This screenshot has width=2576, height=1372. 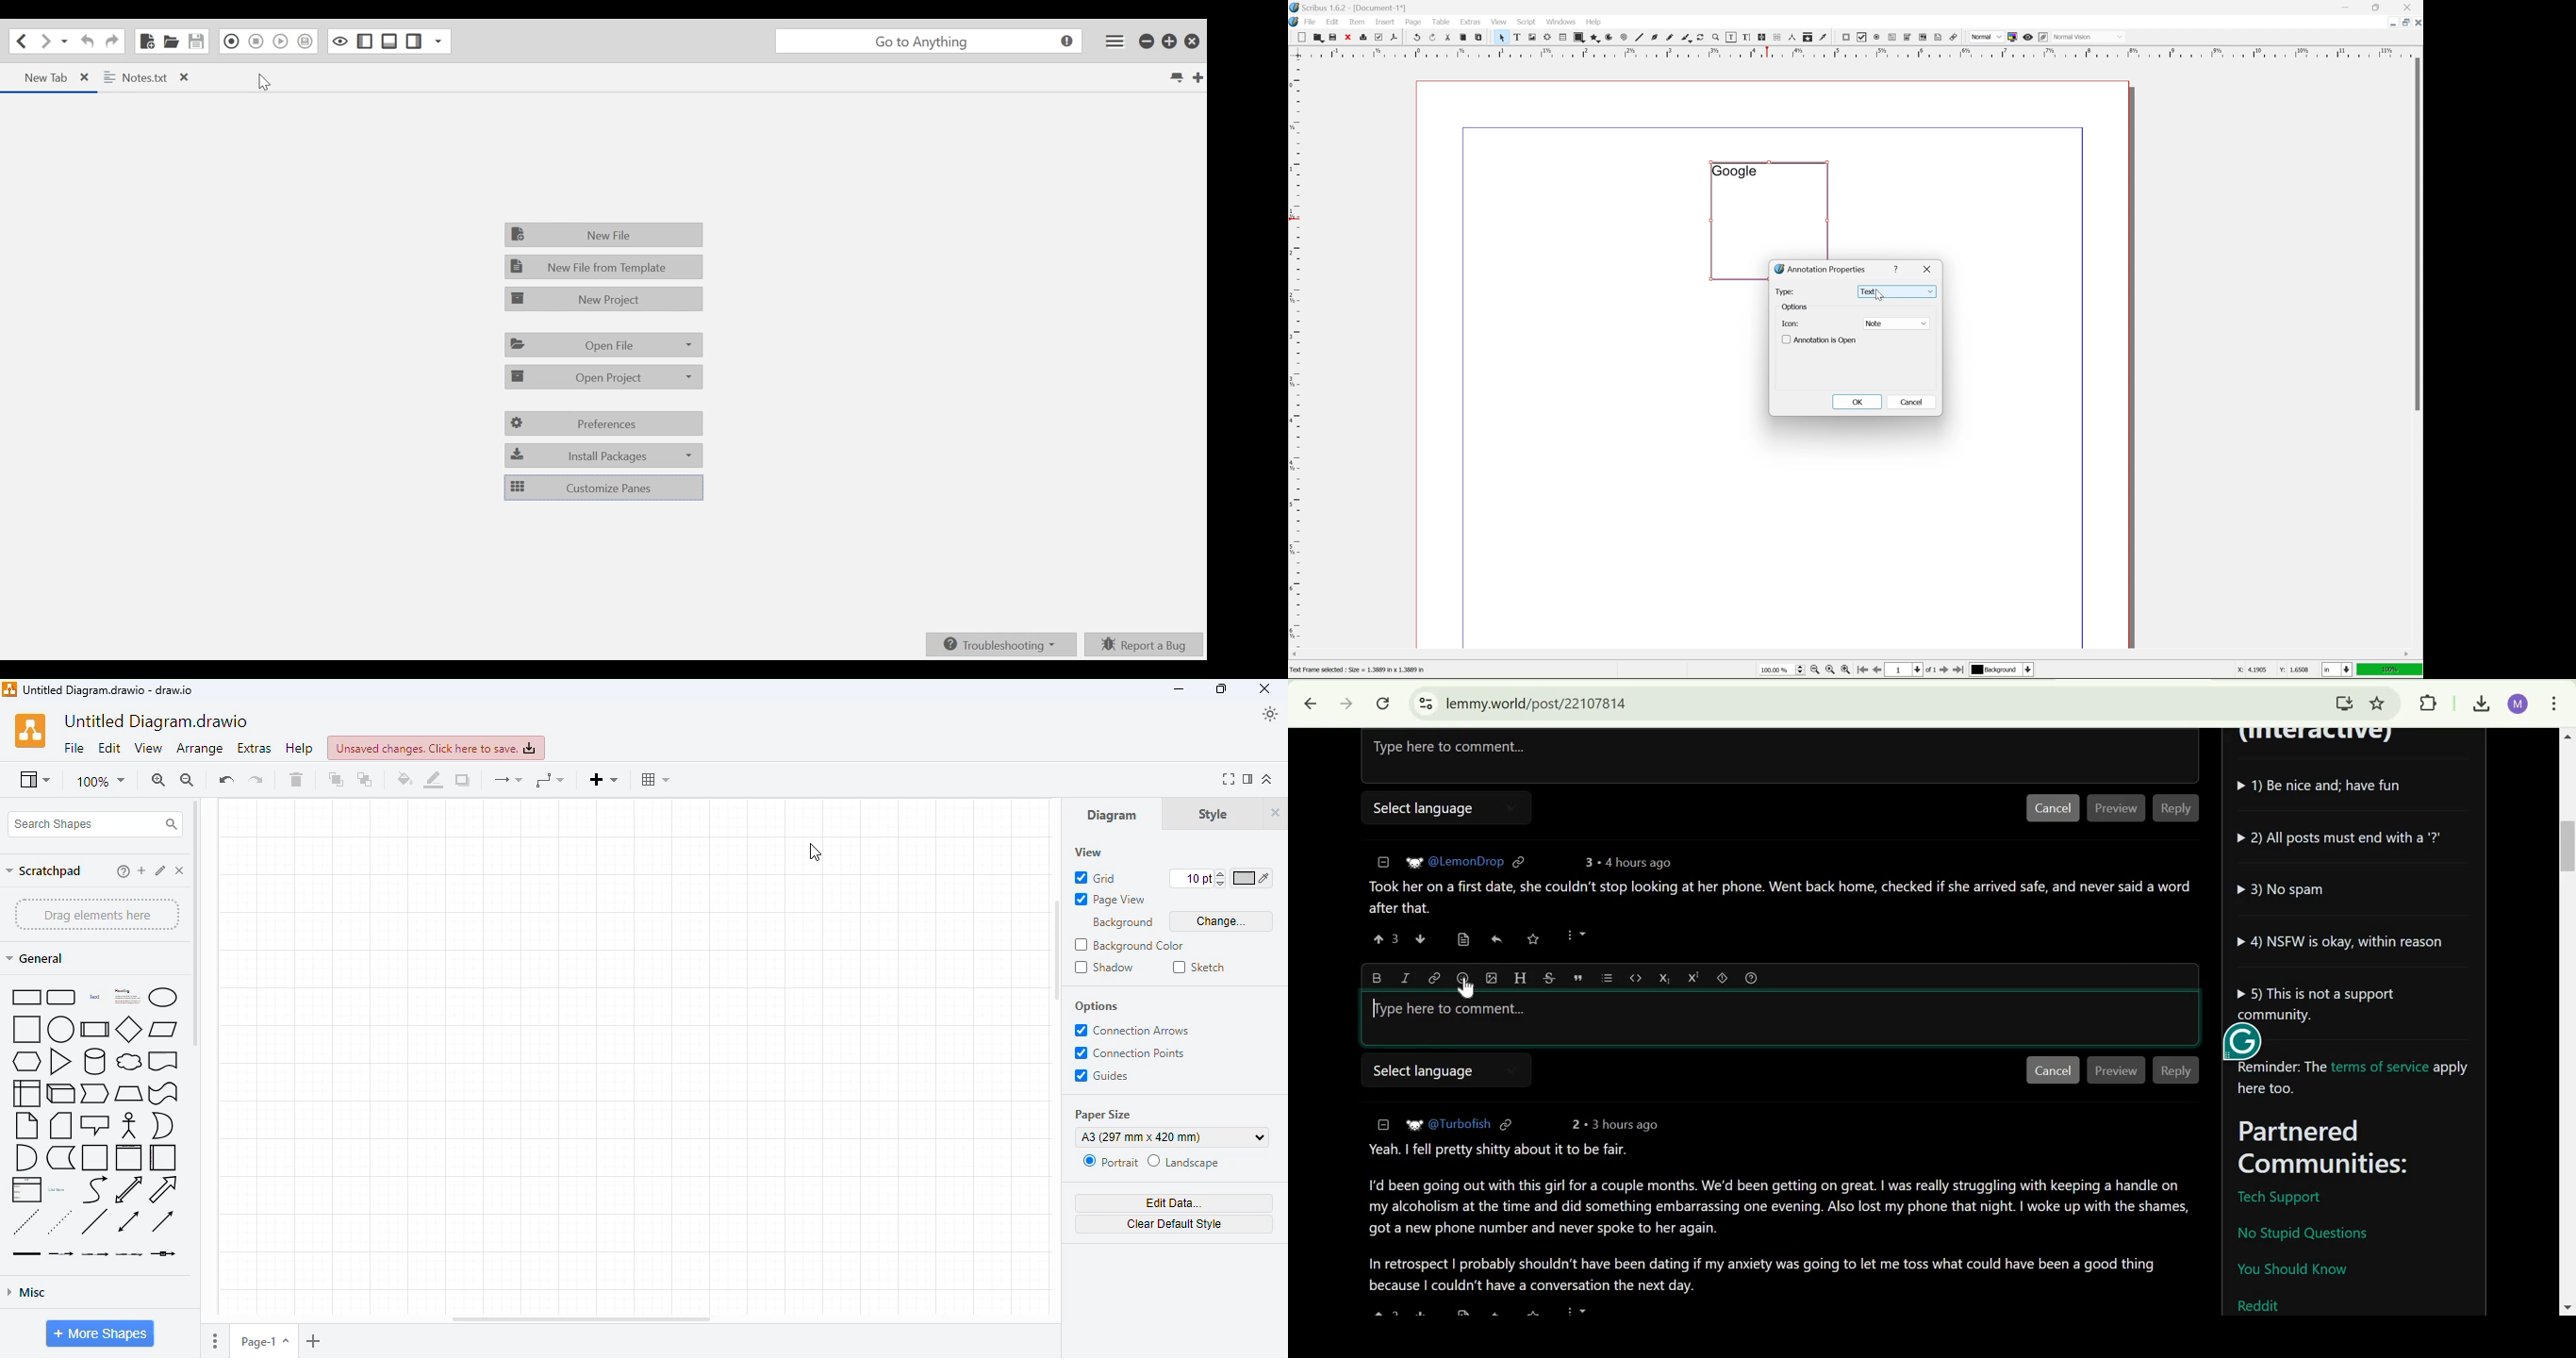 I want to click on polygon, so click(x=1595, y=39).